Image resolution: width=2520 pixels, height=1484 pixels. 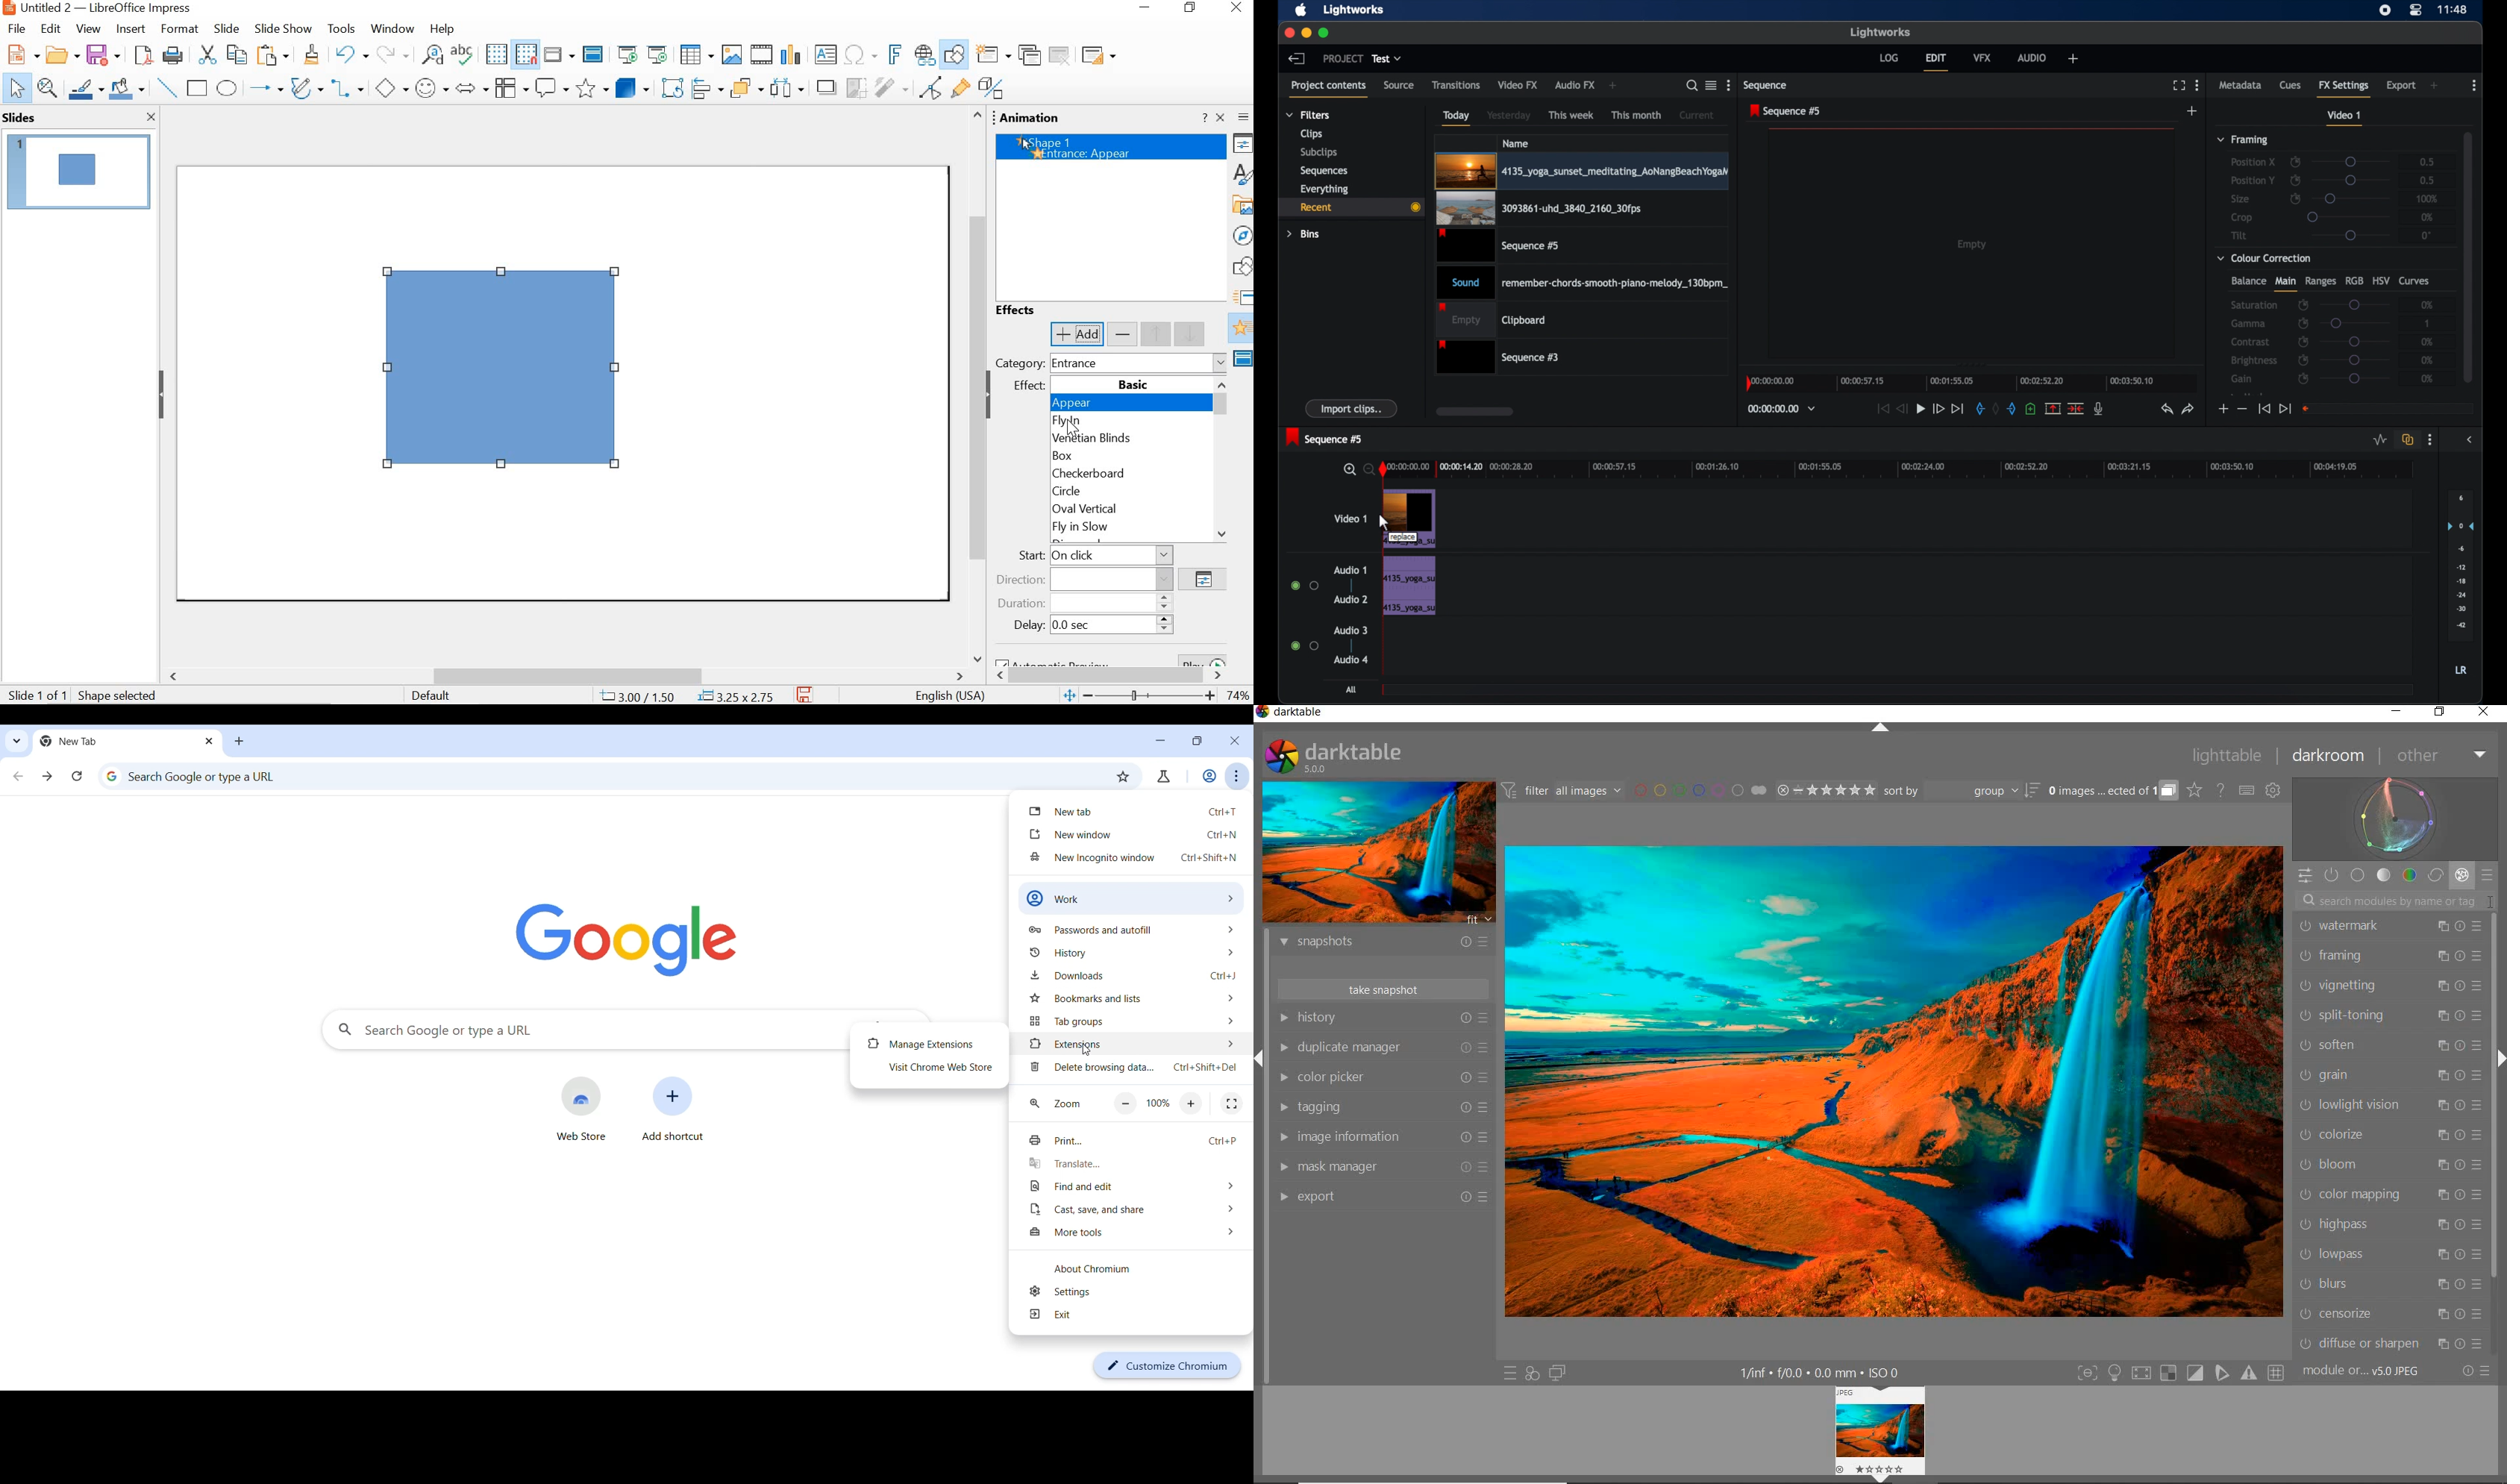 I want to click on basic, so click(x=1132, y=385).